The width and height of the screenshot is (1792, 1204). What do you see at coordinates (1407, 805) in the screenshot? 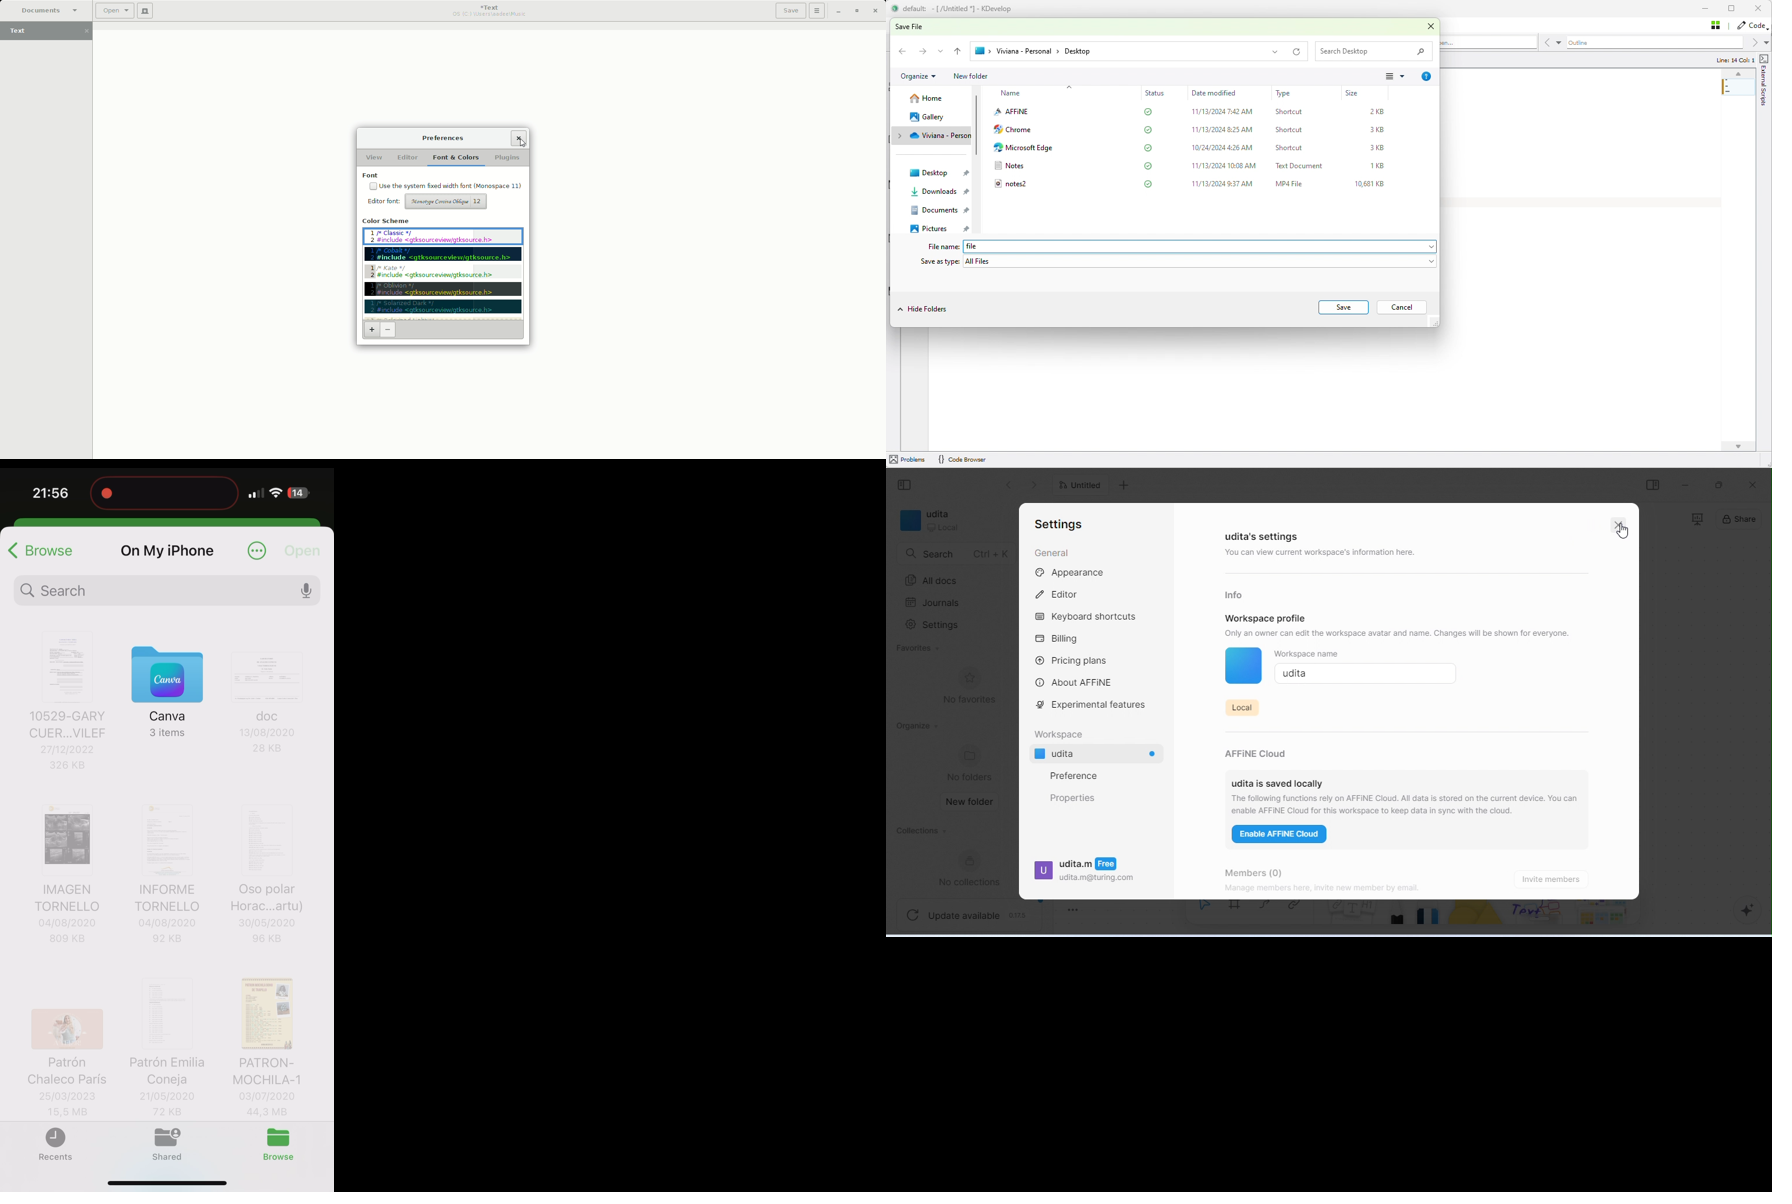
I see `‘The following functions rely on AFFINE Cloud. All data is stored on the current device. You can enable AFFINE Cloud for this workspace to keep data in sync with the cloud.` at bounding box center [1407, 805].